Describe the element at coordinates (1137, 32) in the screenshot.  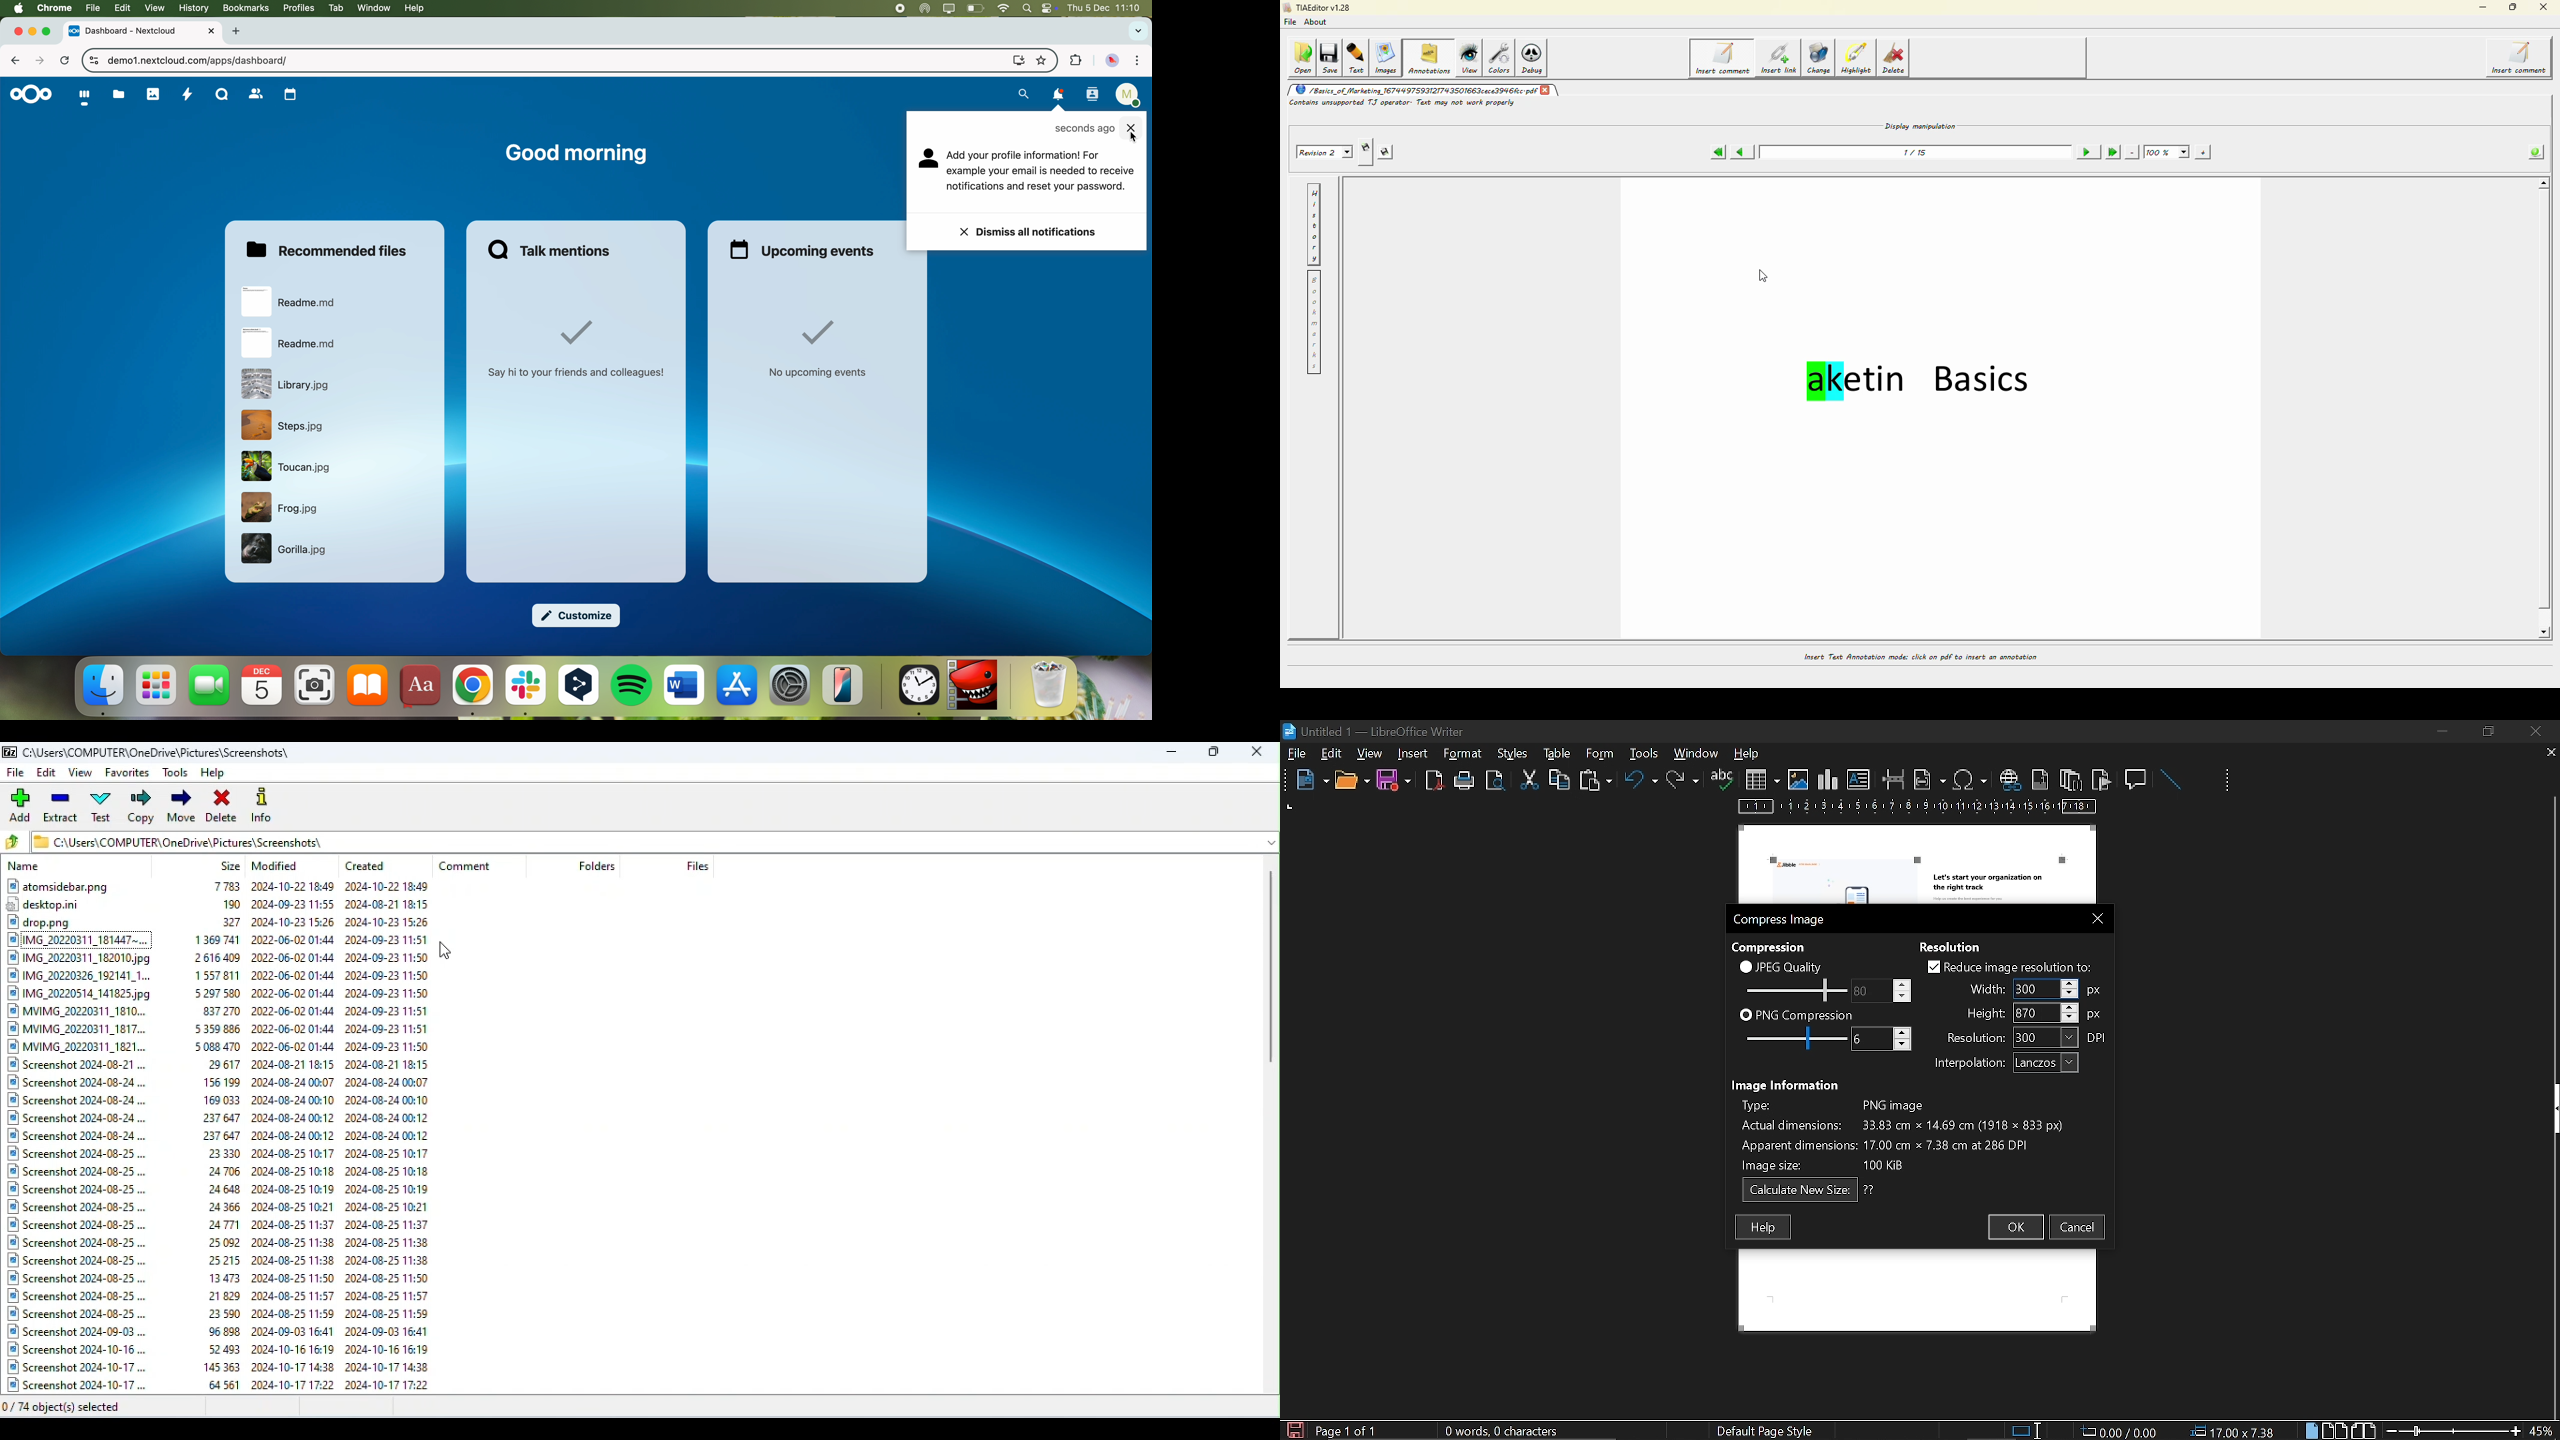
I see `search tabs` at that location.